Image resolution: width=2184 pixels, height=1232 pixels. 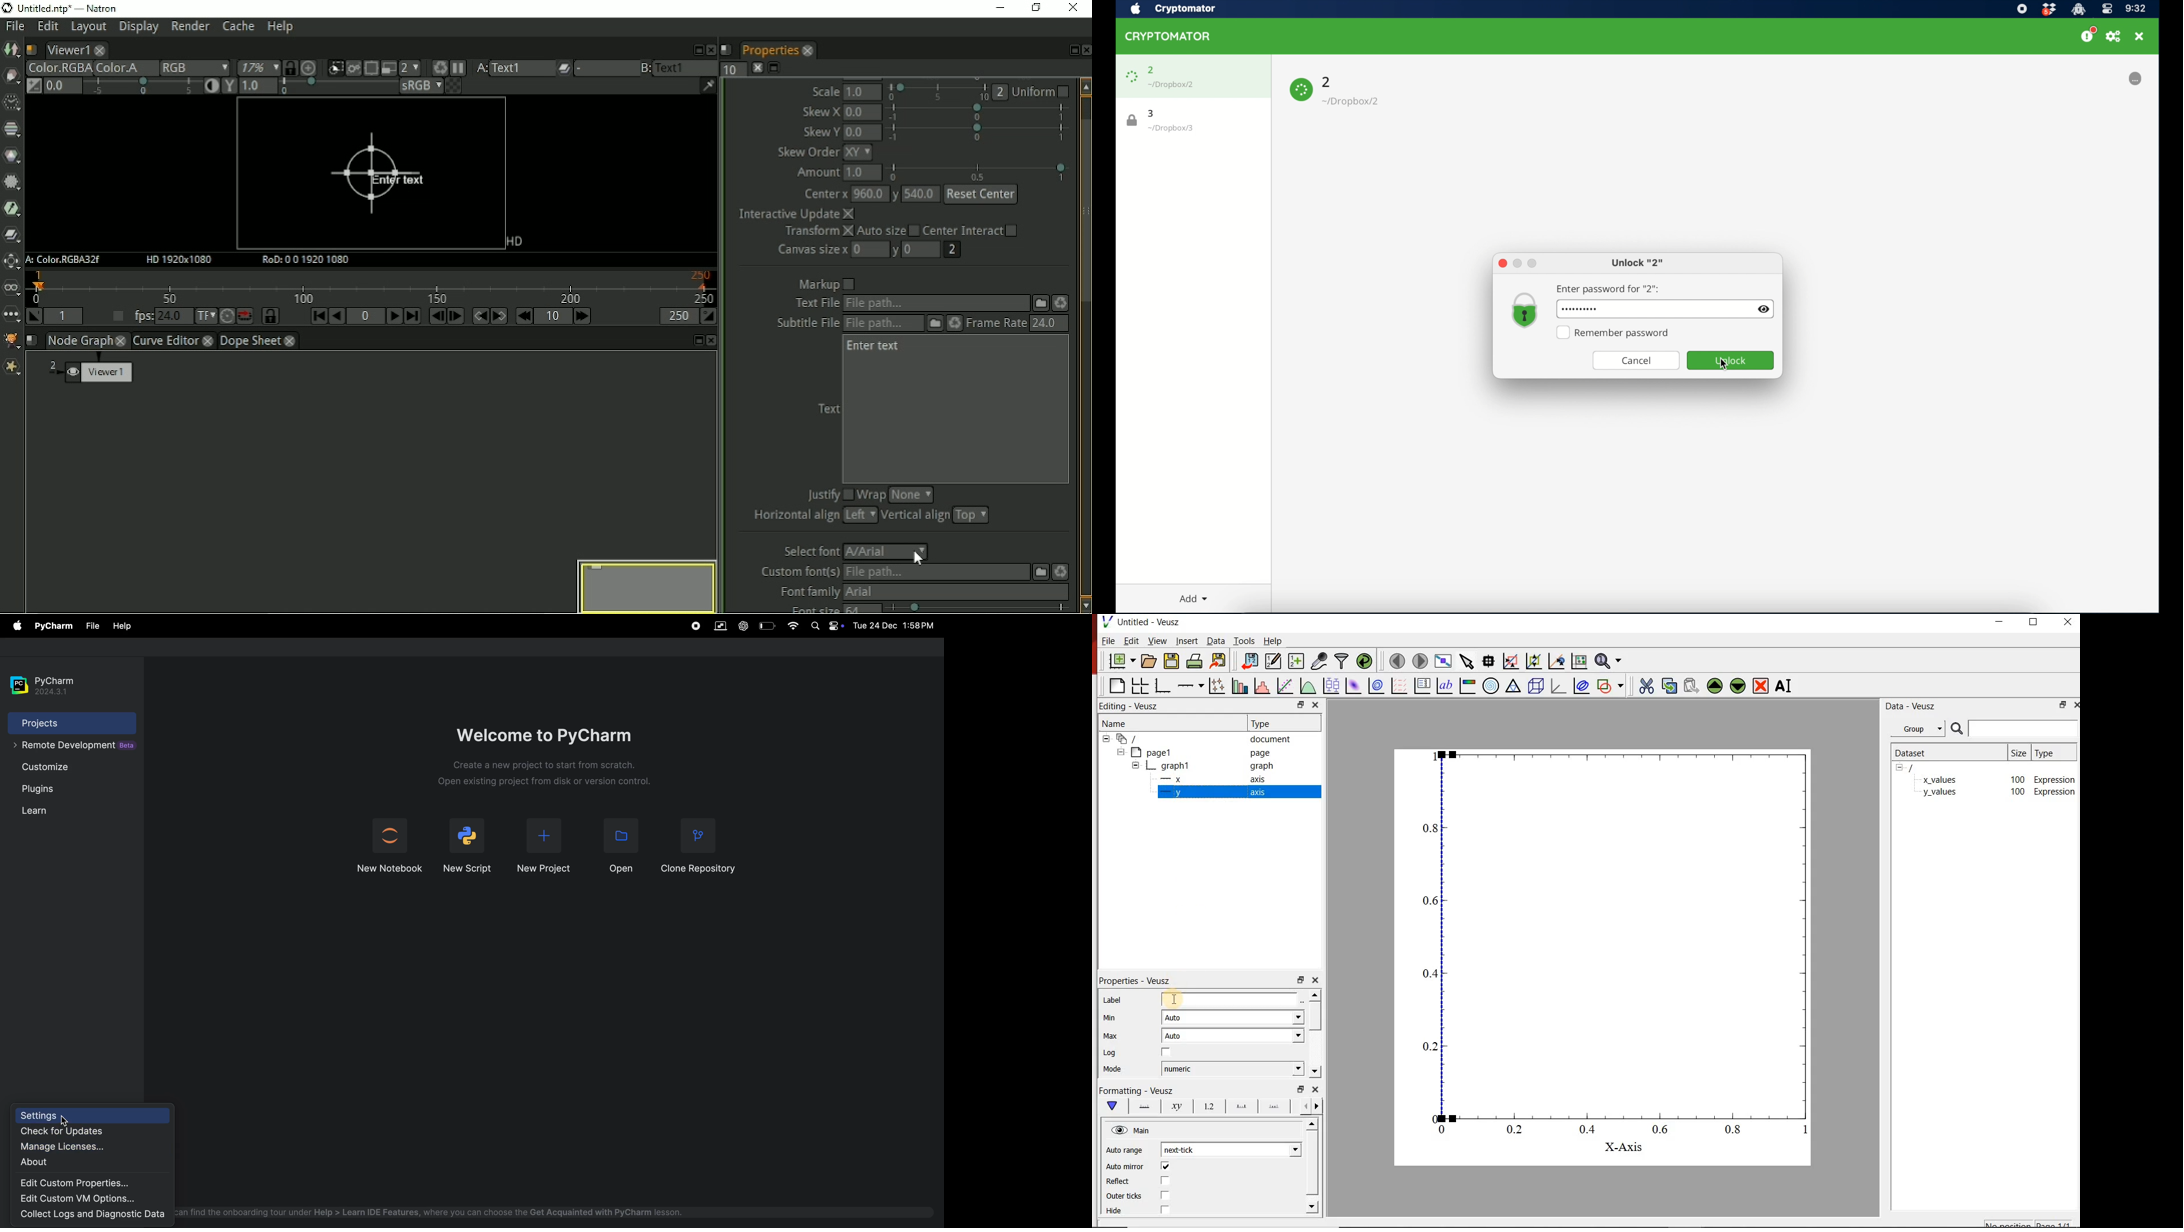 What do you see at coordinates (1327, 82) in the screenshot?
I see `2` at bounding box center [1327, 82].